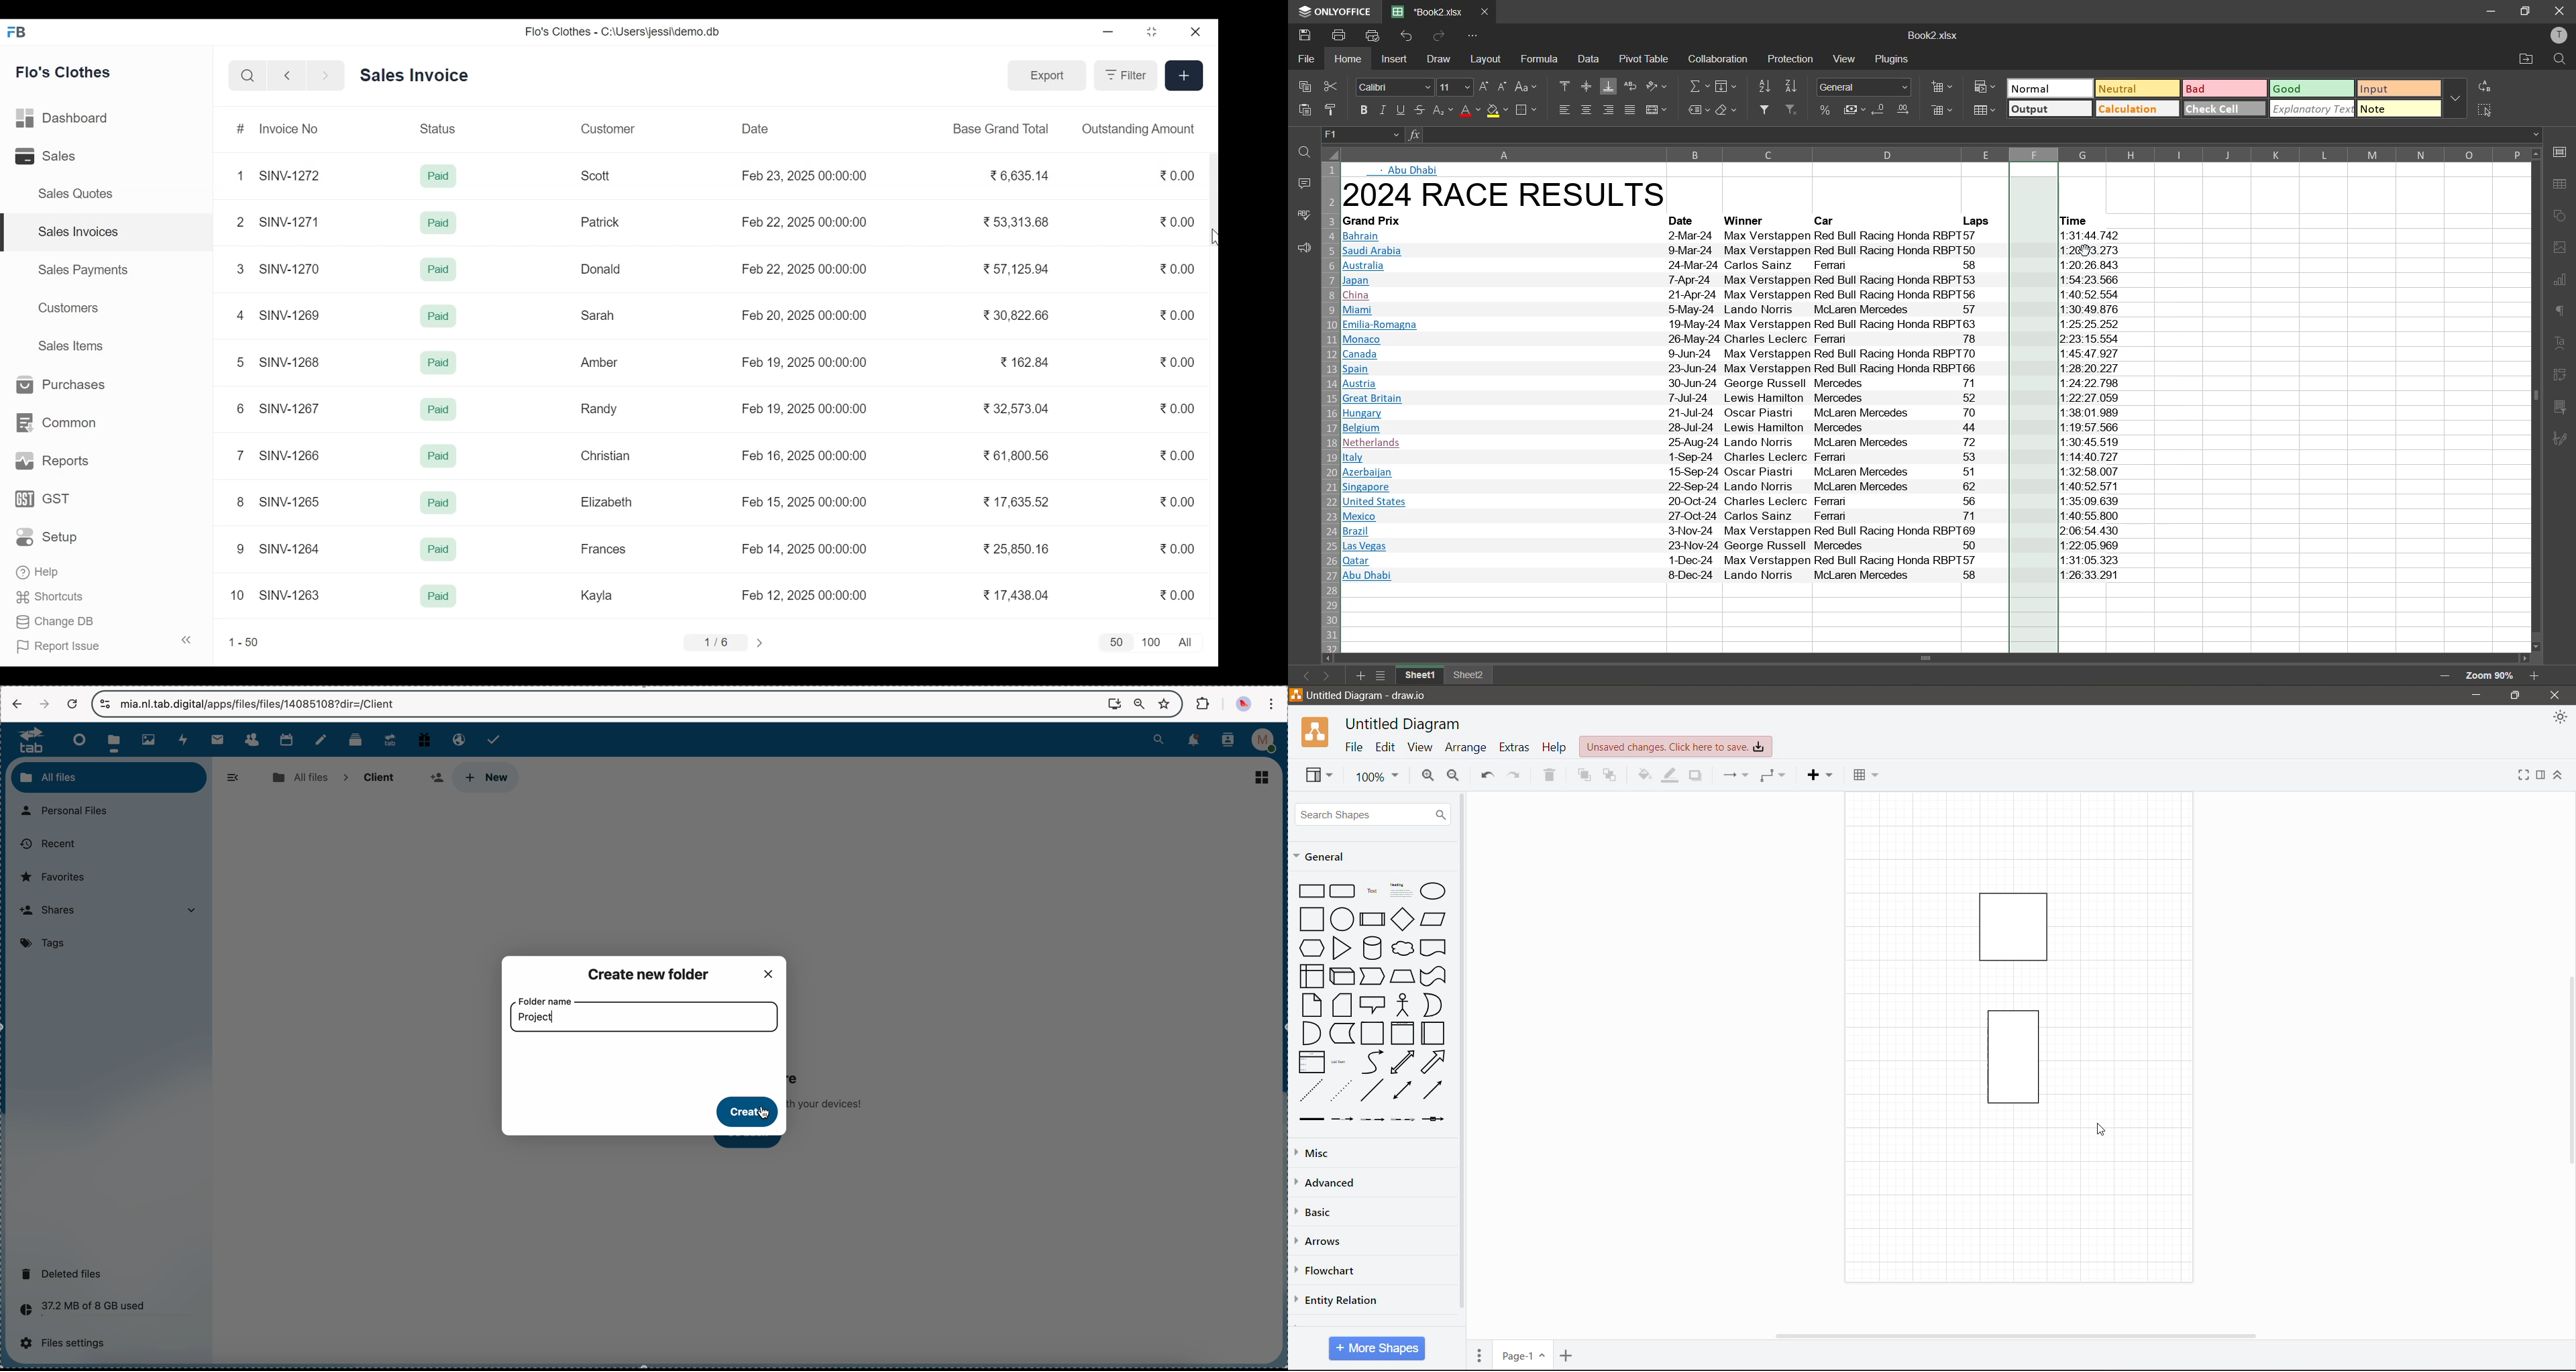 This screenshot has width=2576, height=1372. What do you see at coordinates (1476, 36) in the screenshot?
I see `customize quick access toolbar` at bounding box center [1476, 36].